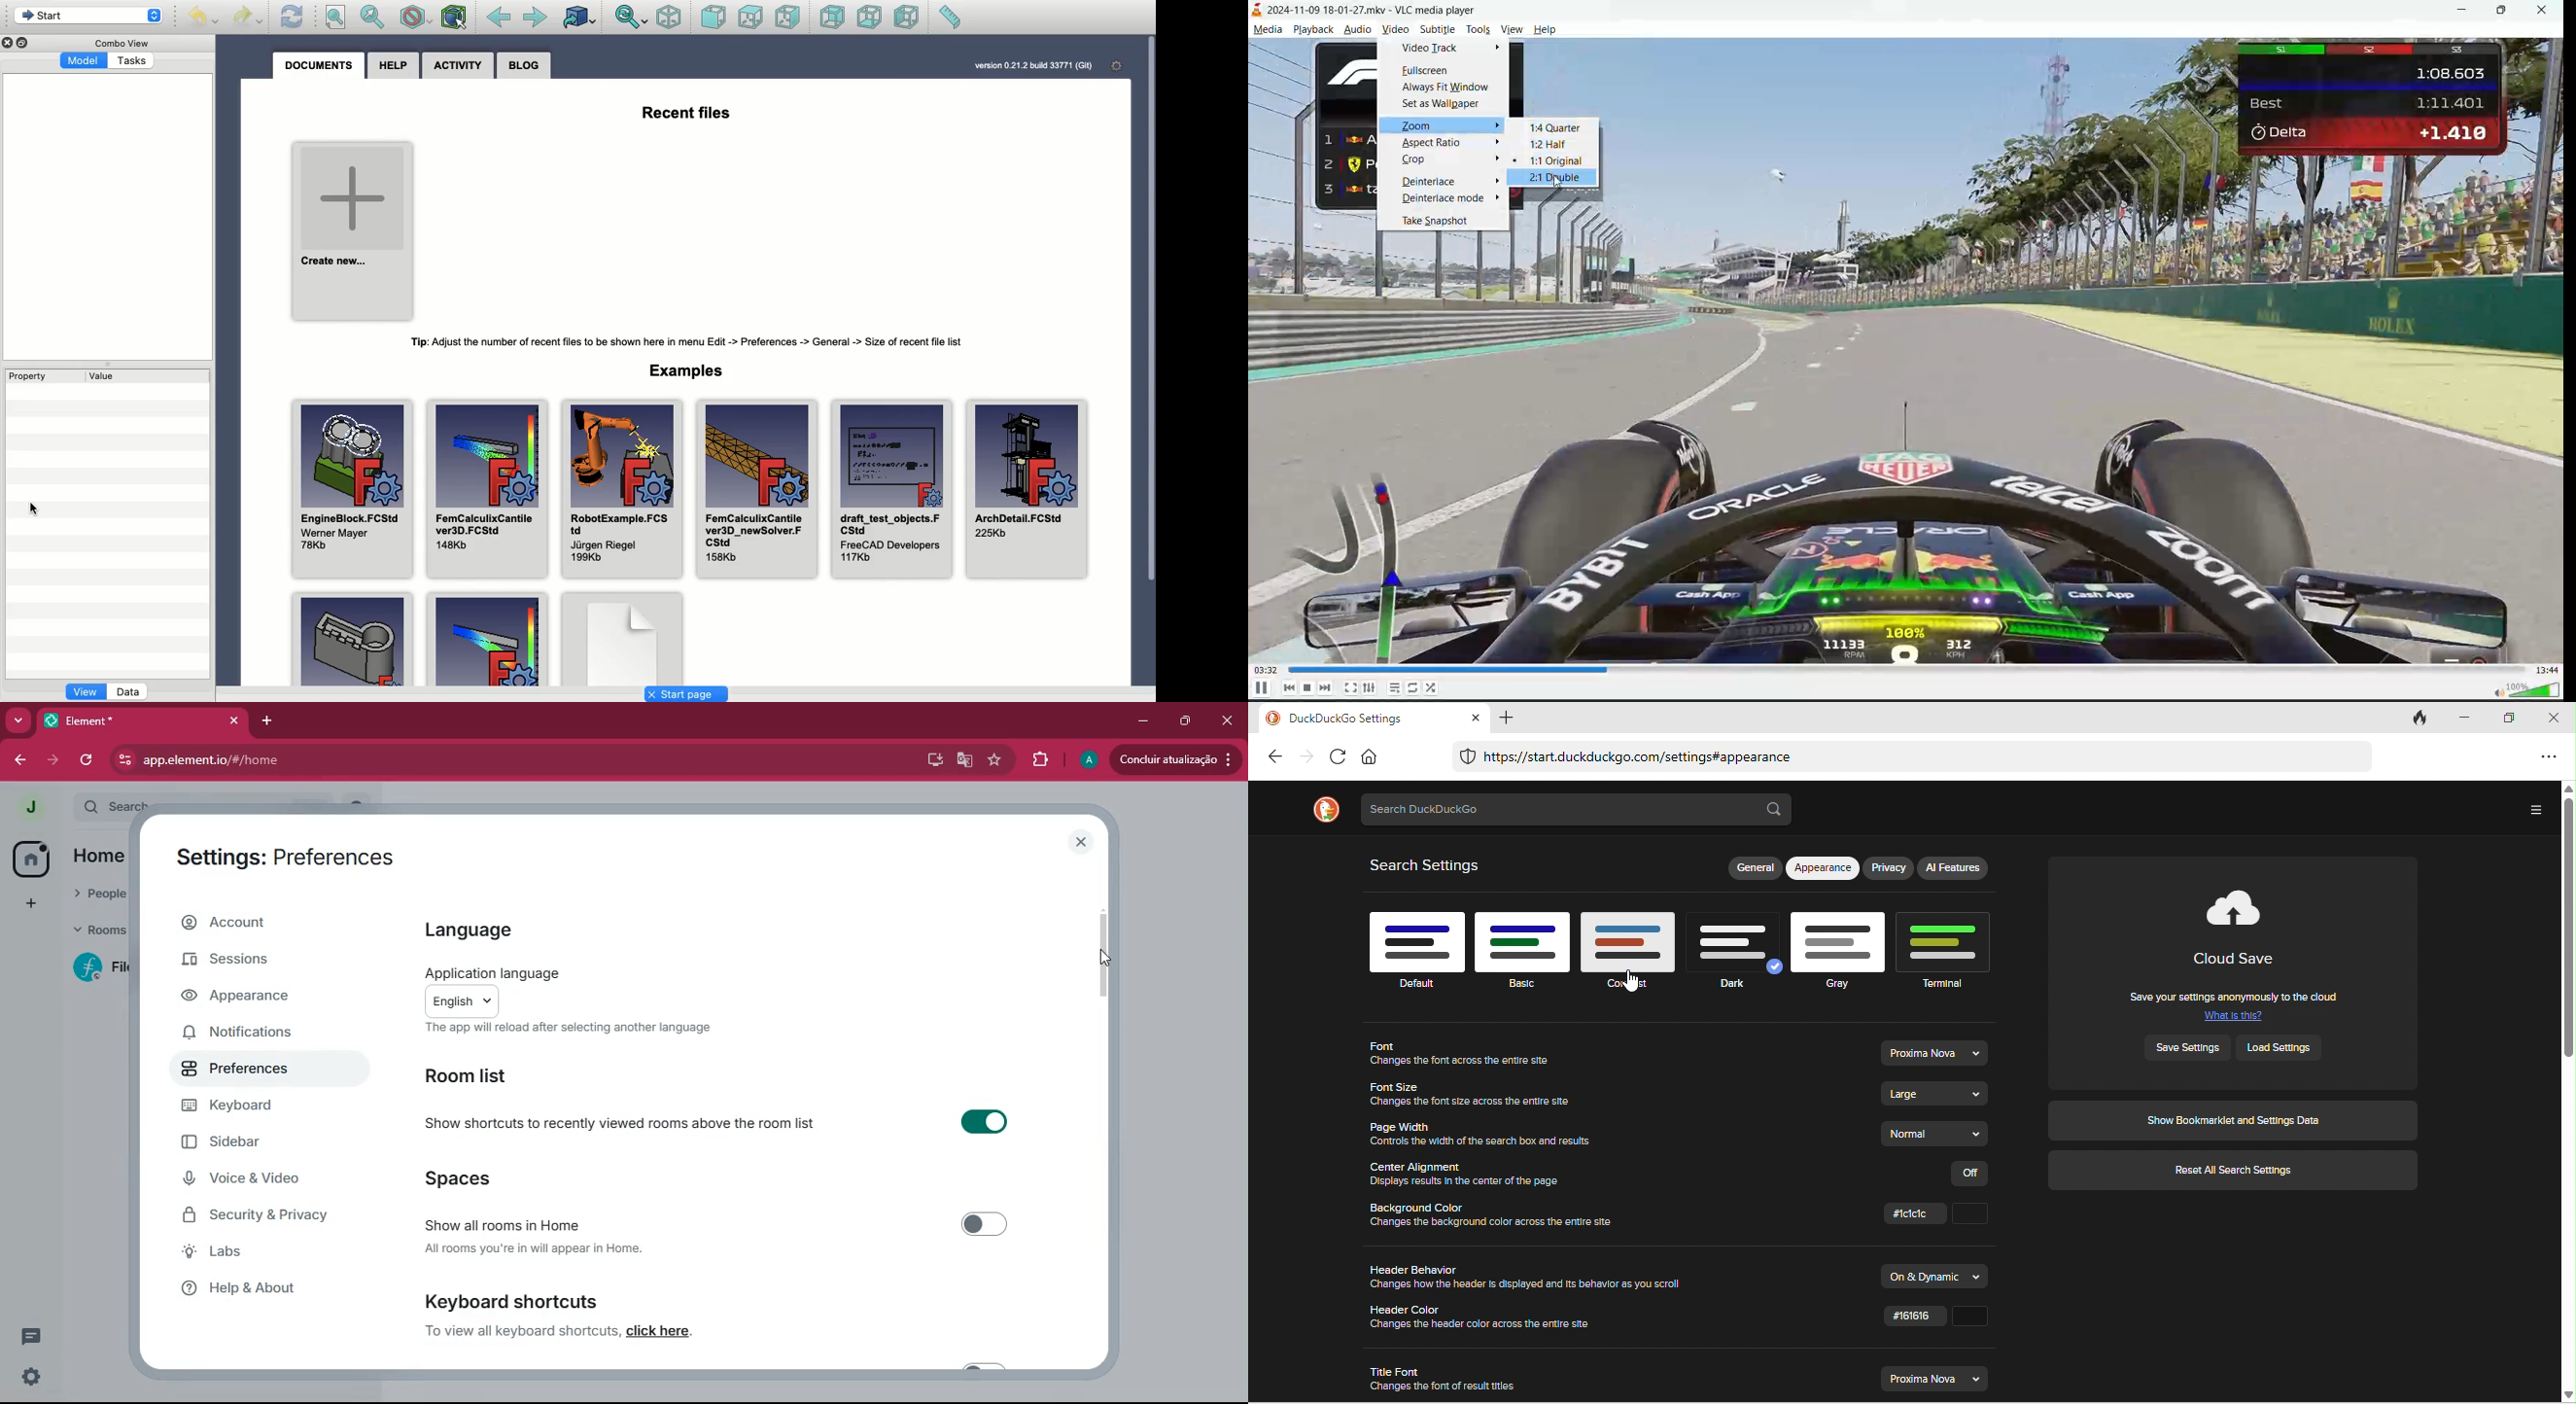  What do you see at coordinates (283, 856) in the screenshot?
I see `settings: preferences` at bounding box center [283, 856].